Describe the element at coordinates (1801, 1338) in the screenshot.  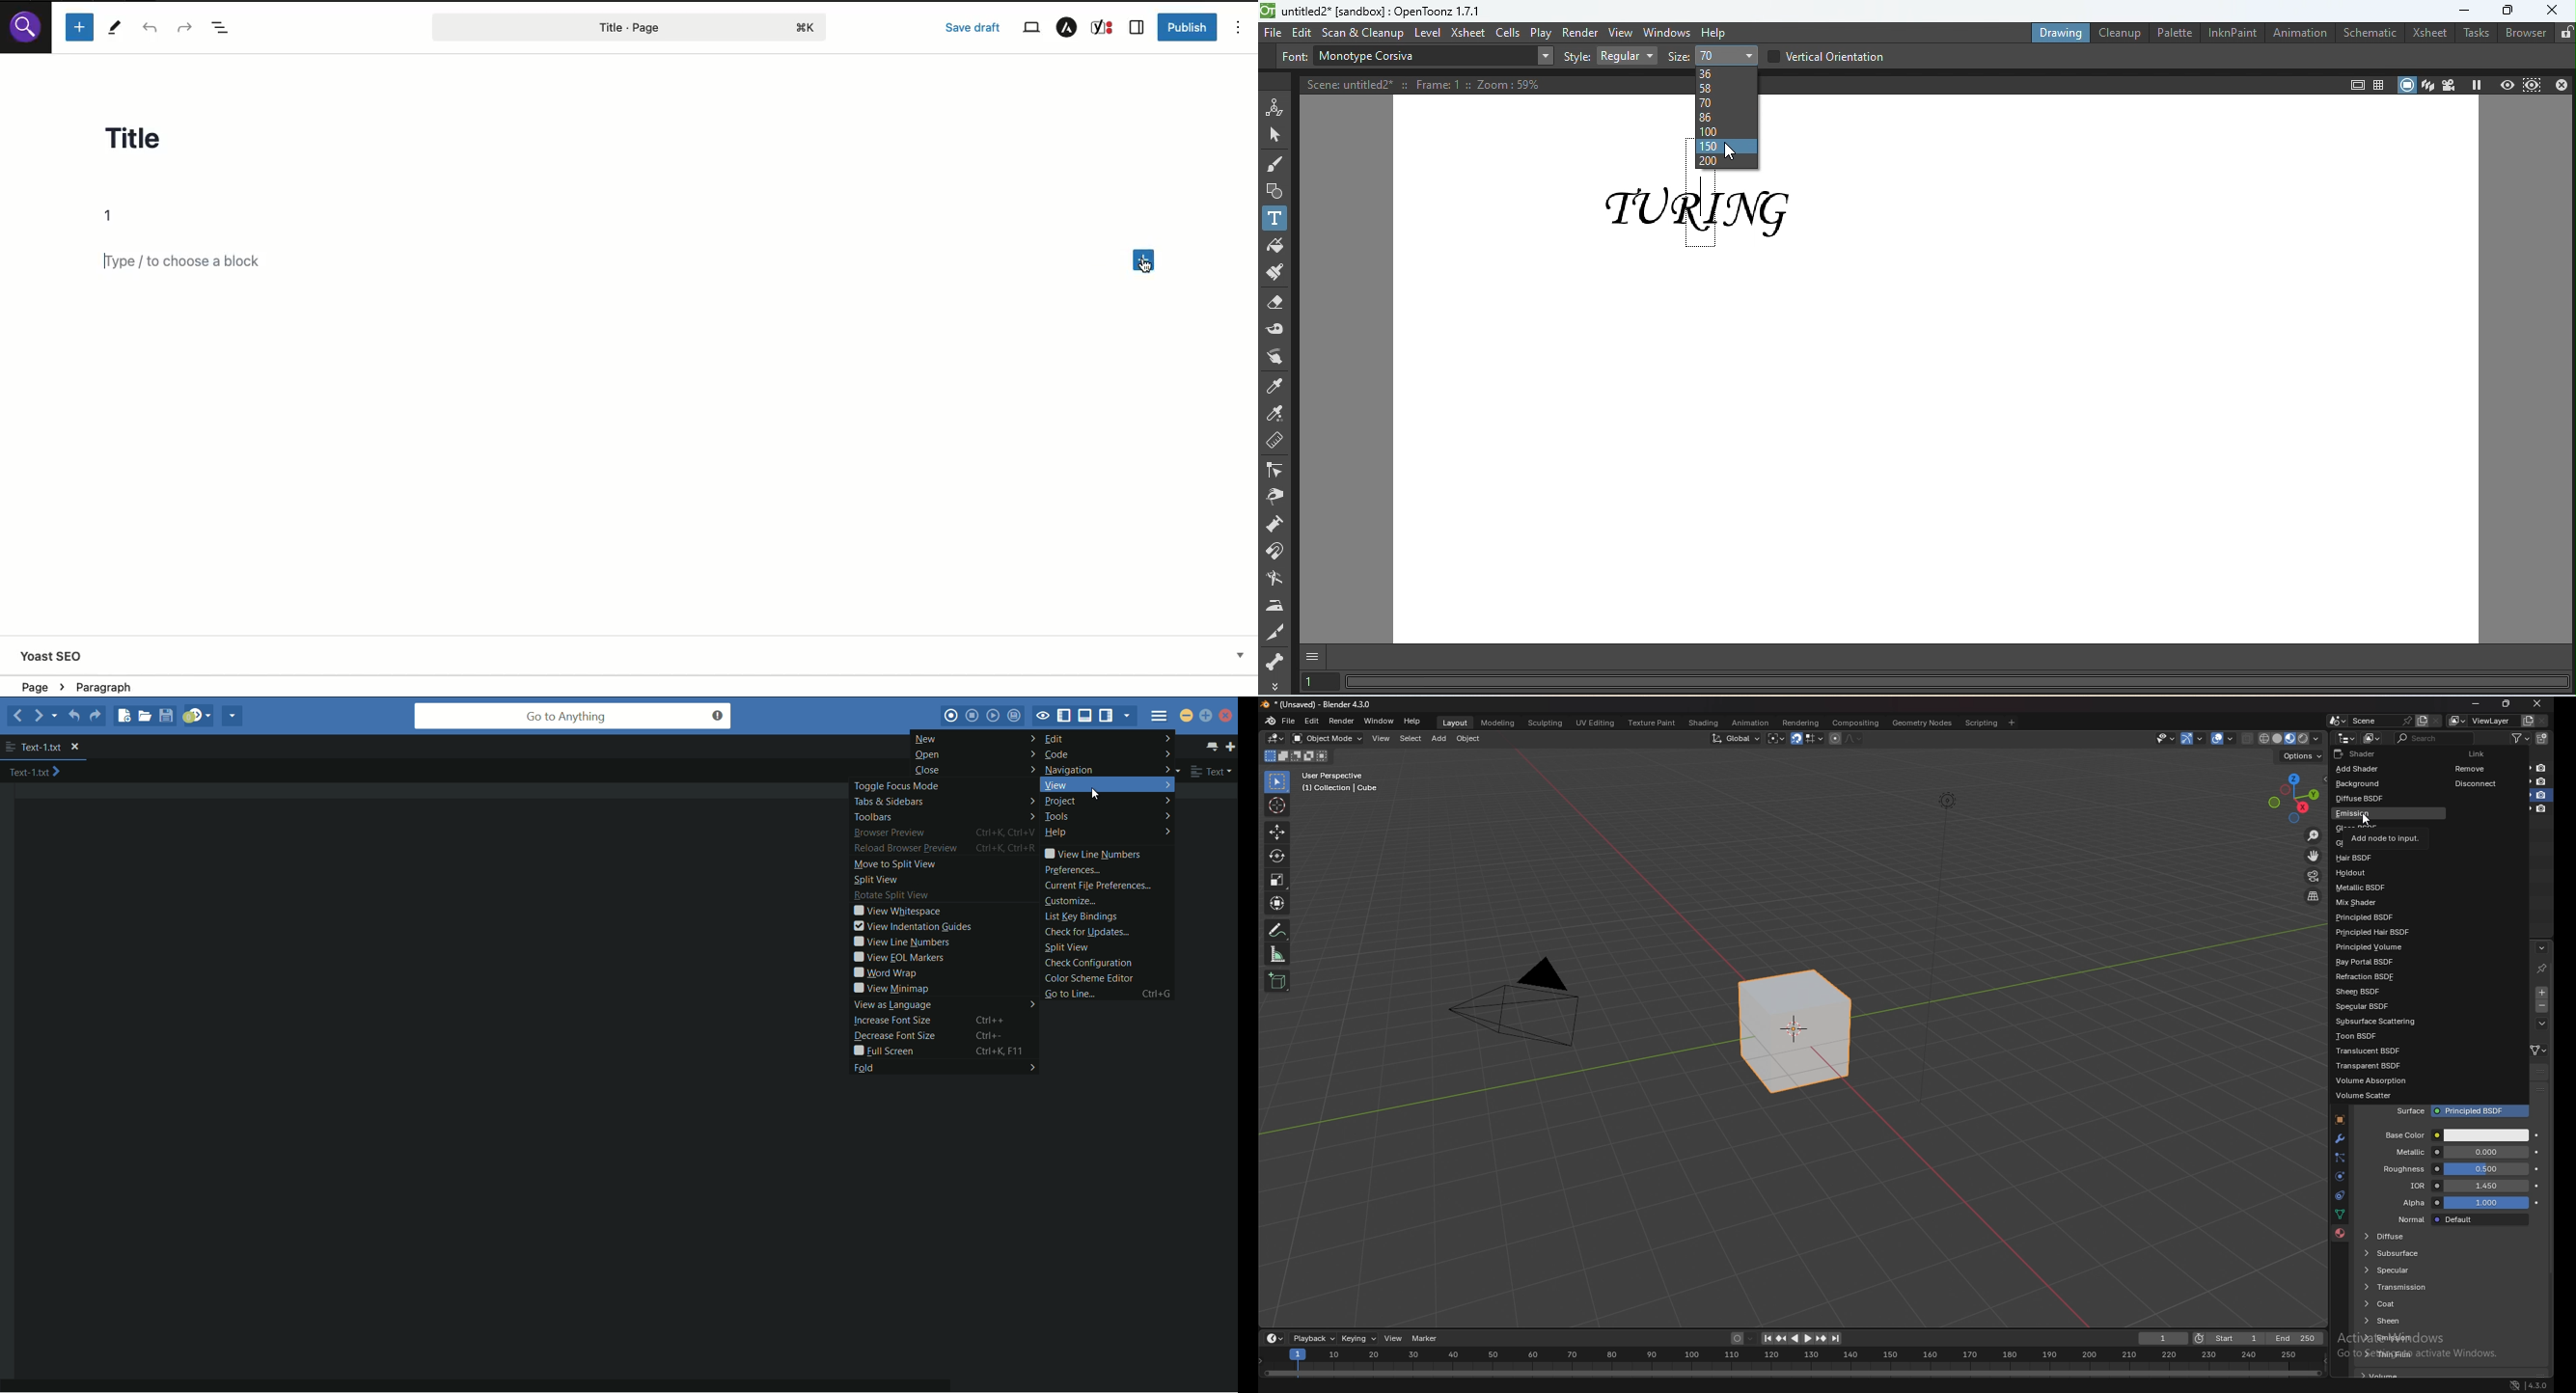
I see `play animation` at that location.